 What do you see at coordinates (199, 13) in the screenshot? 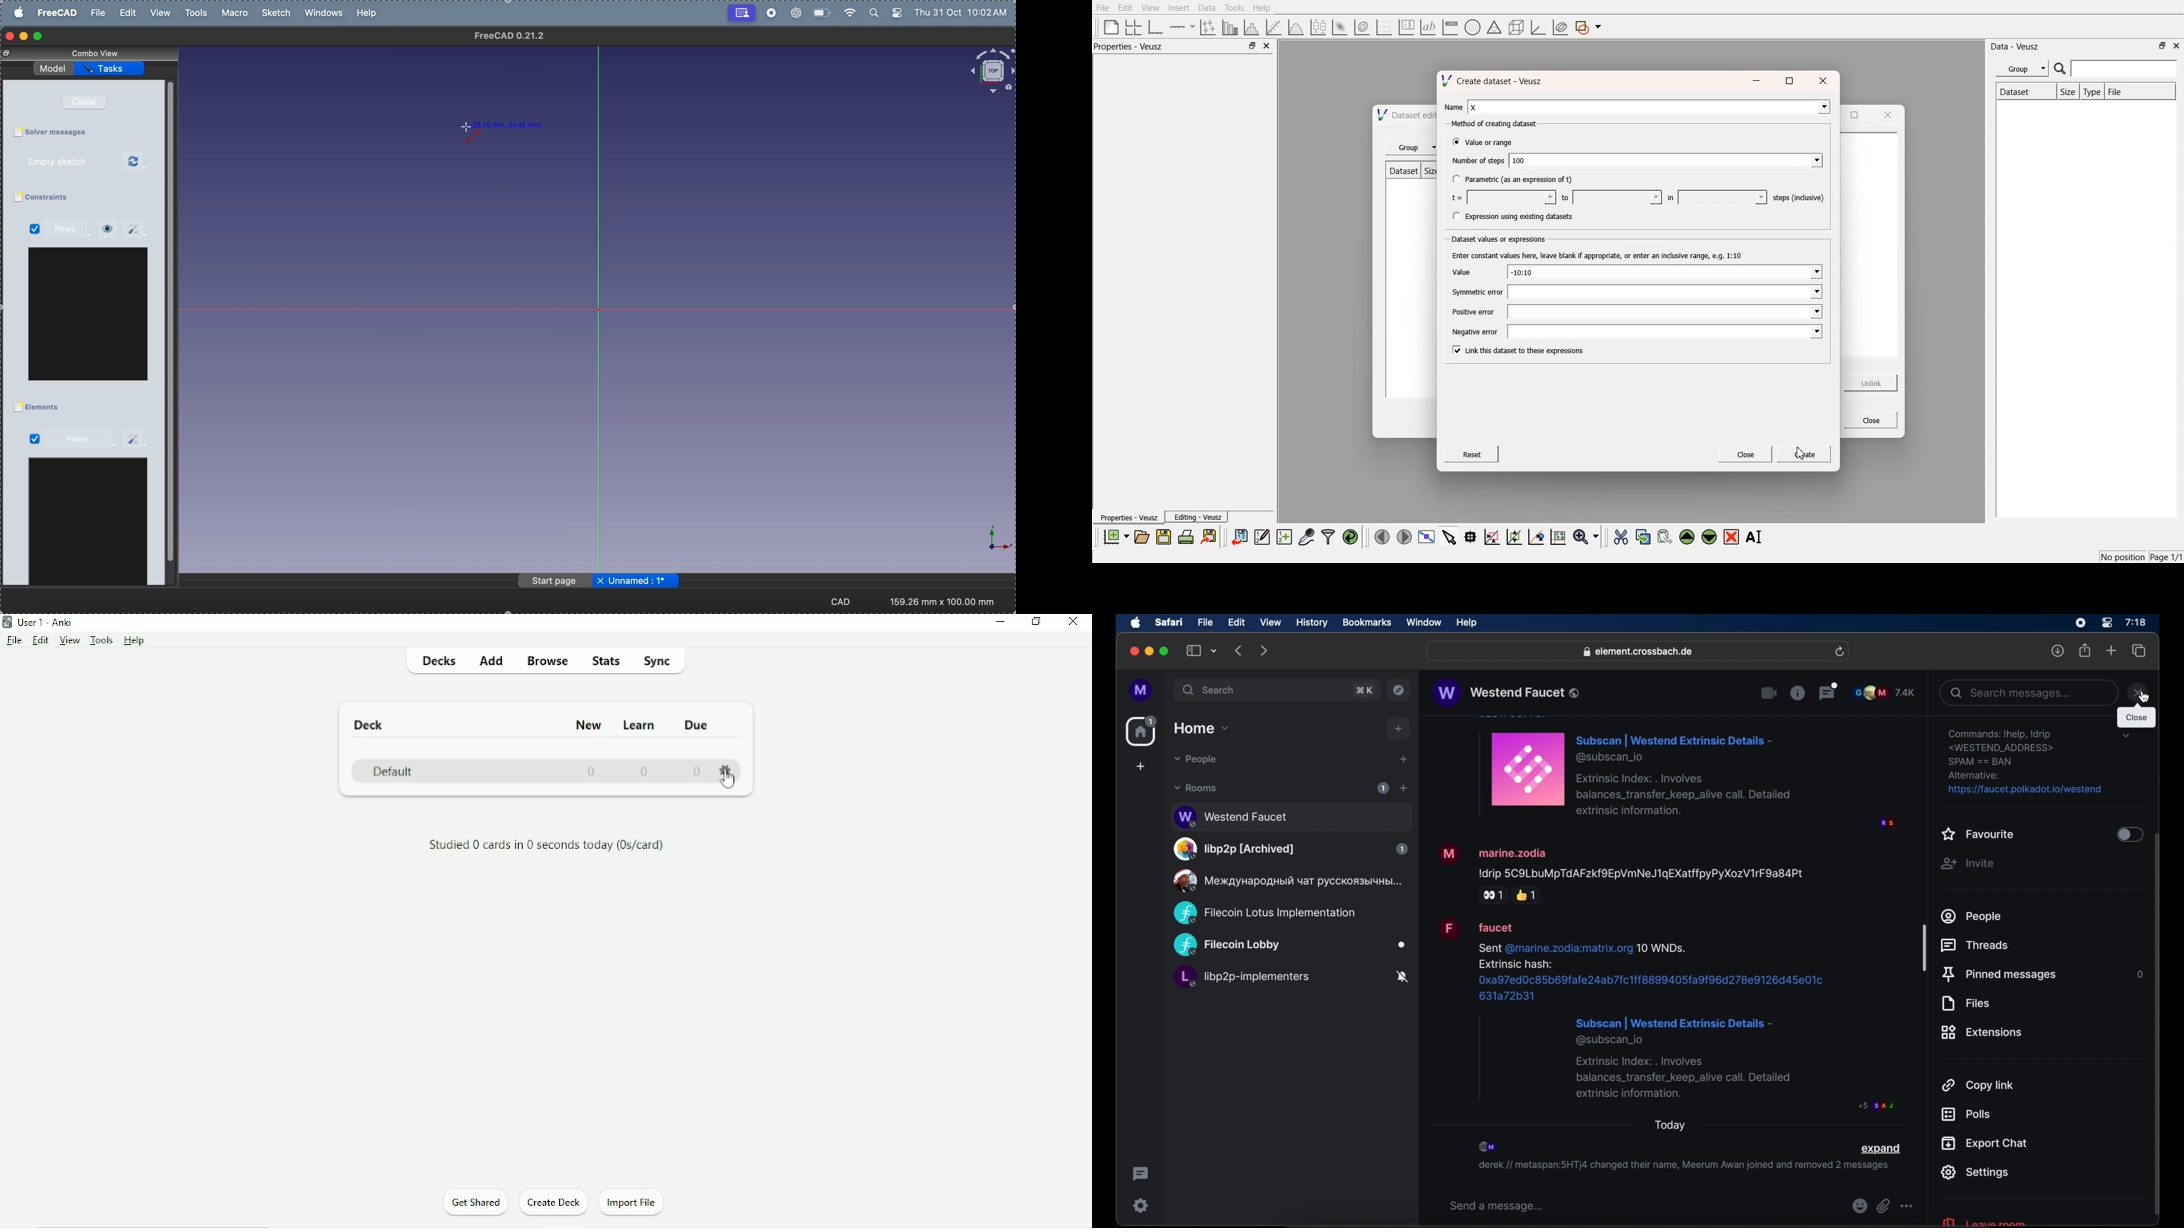
I see `tools` at bounding box center [199, 13].